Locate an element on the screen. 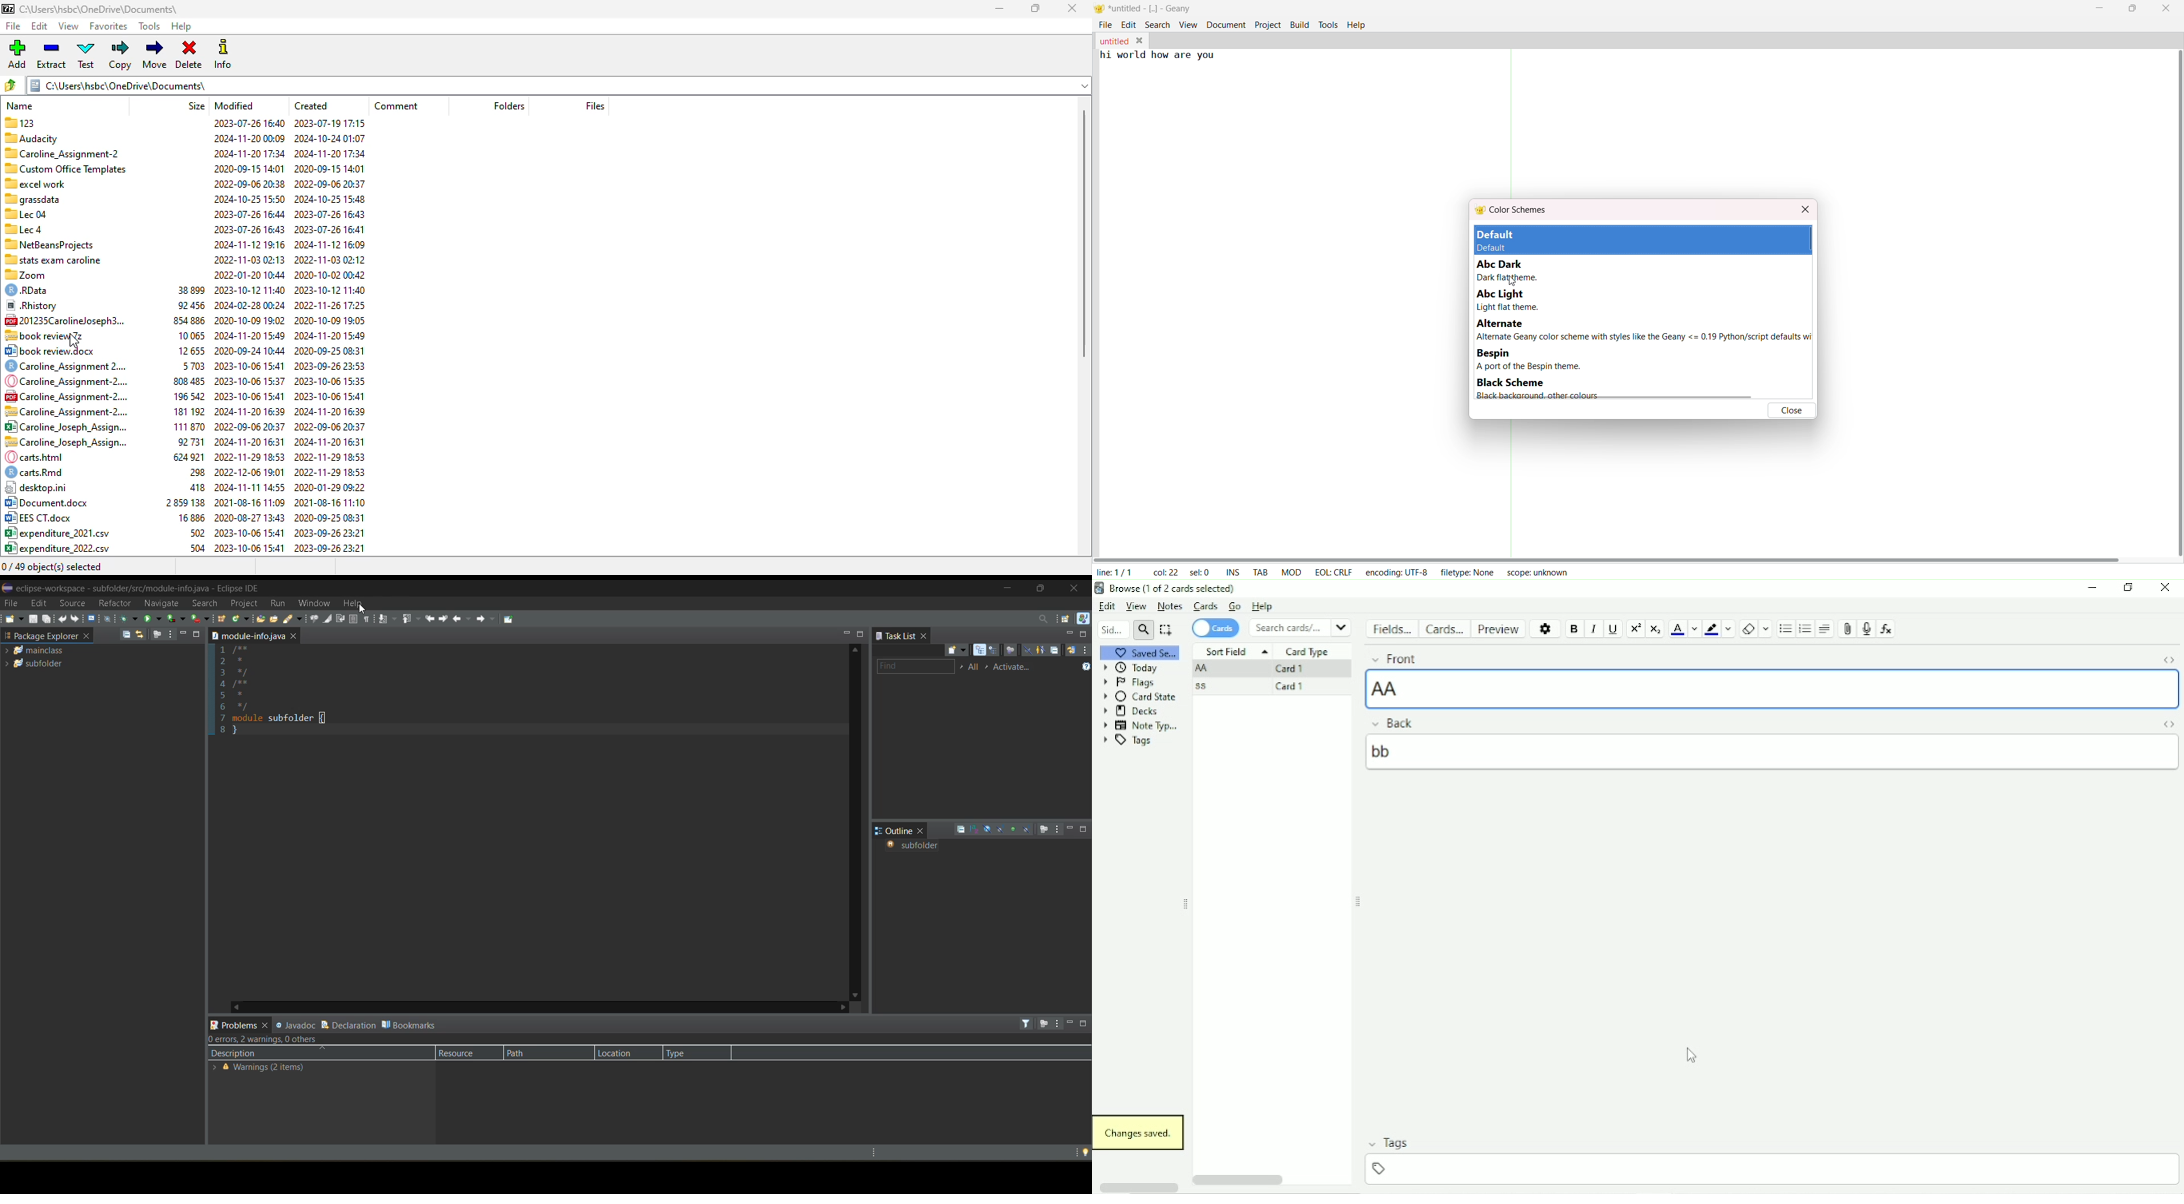  current folder is located at coordinates (558, 85).